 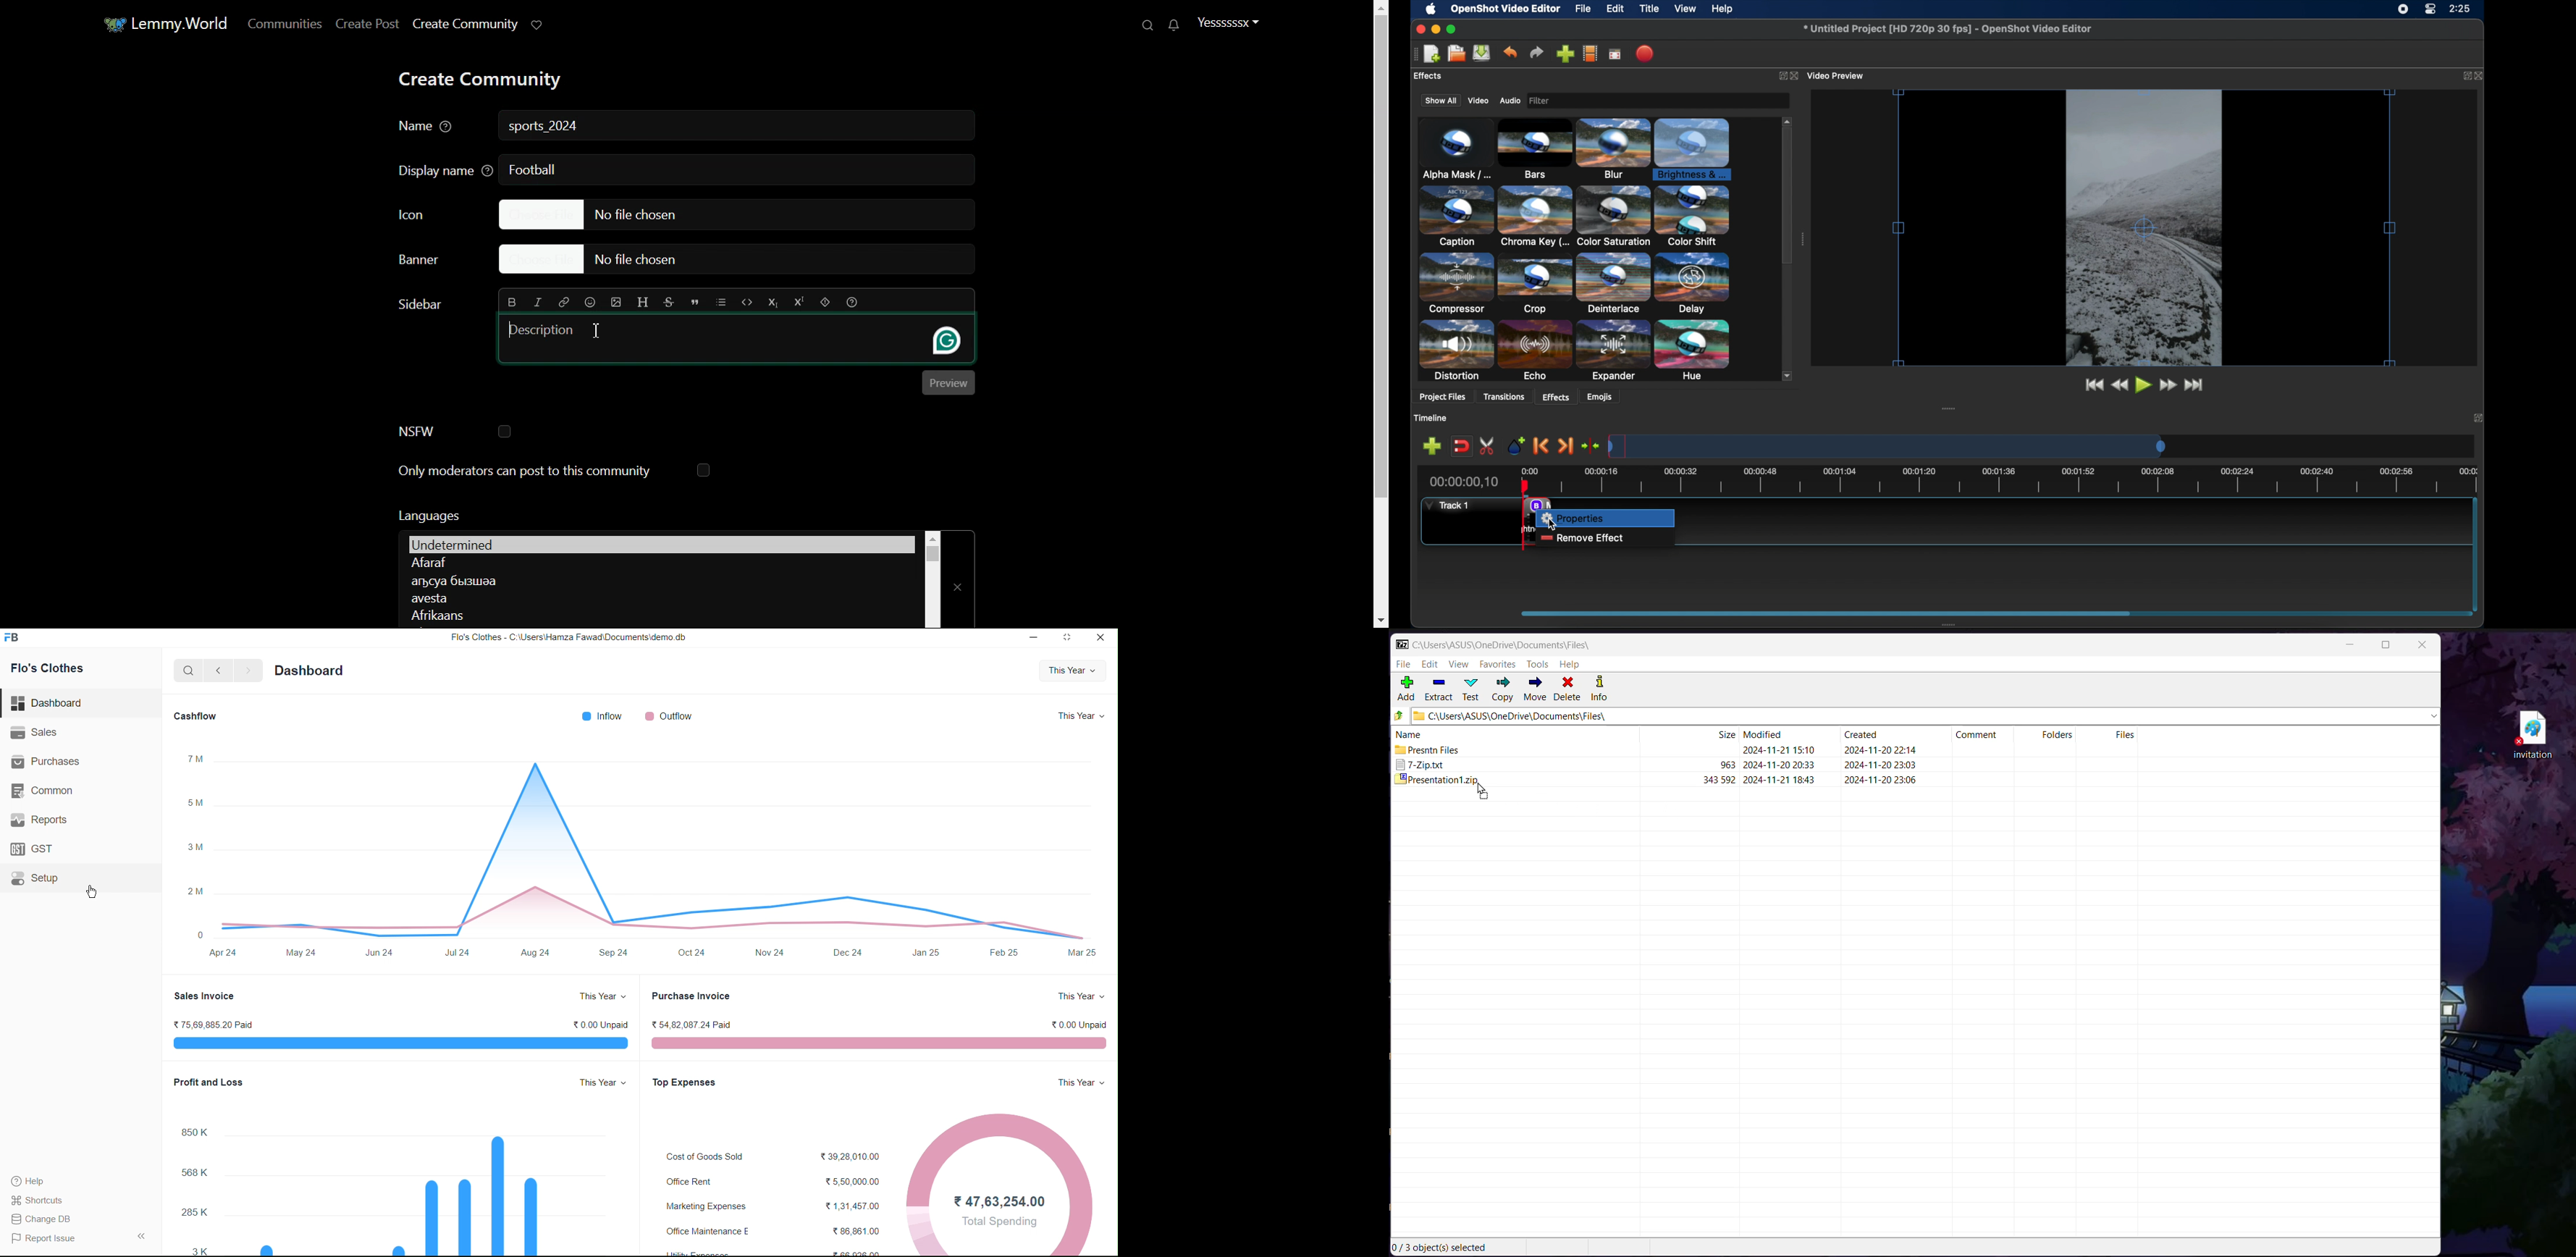 I want to click on deinterlace, so click(x=1613, y=283).